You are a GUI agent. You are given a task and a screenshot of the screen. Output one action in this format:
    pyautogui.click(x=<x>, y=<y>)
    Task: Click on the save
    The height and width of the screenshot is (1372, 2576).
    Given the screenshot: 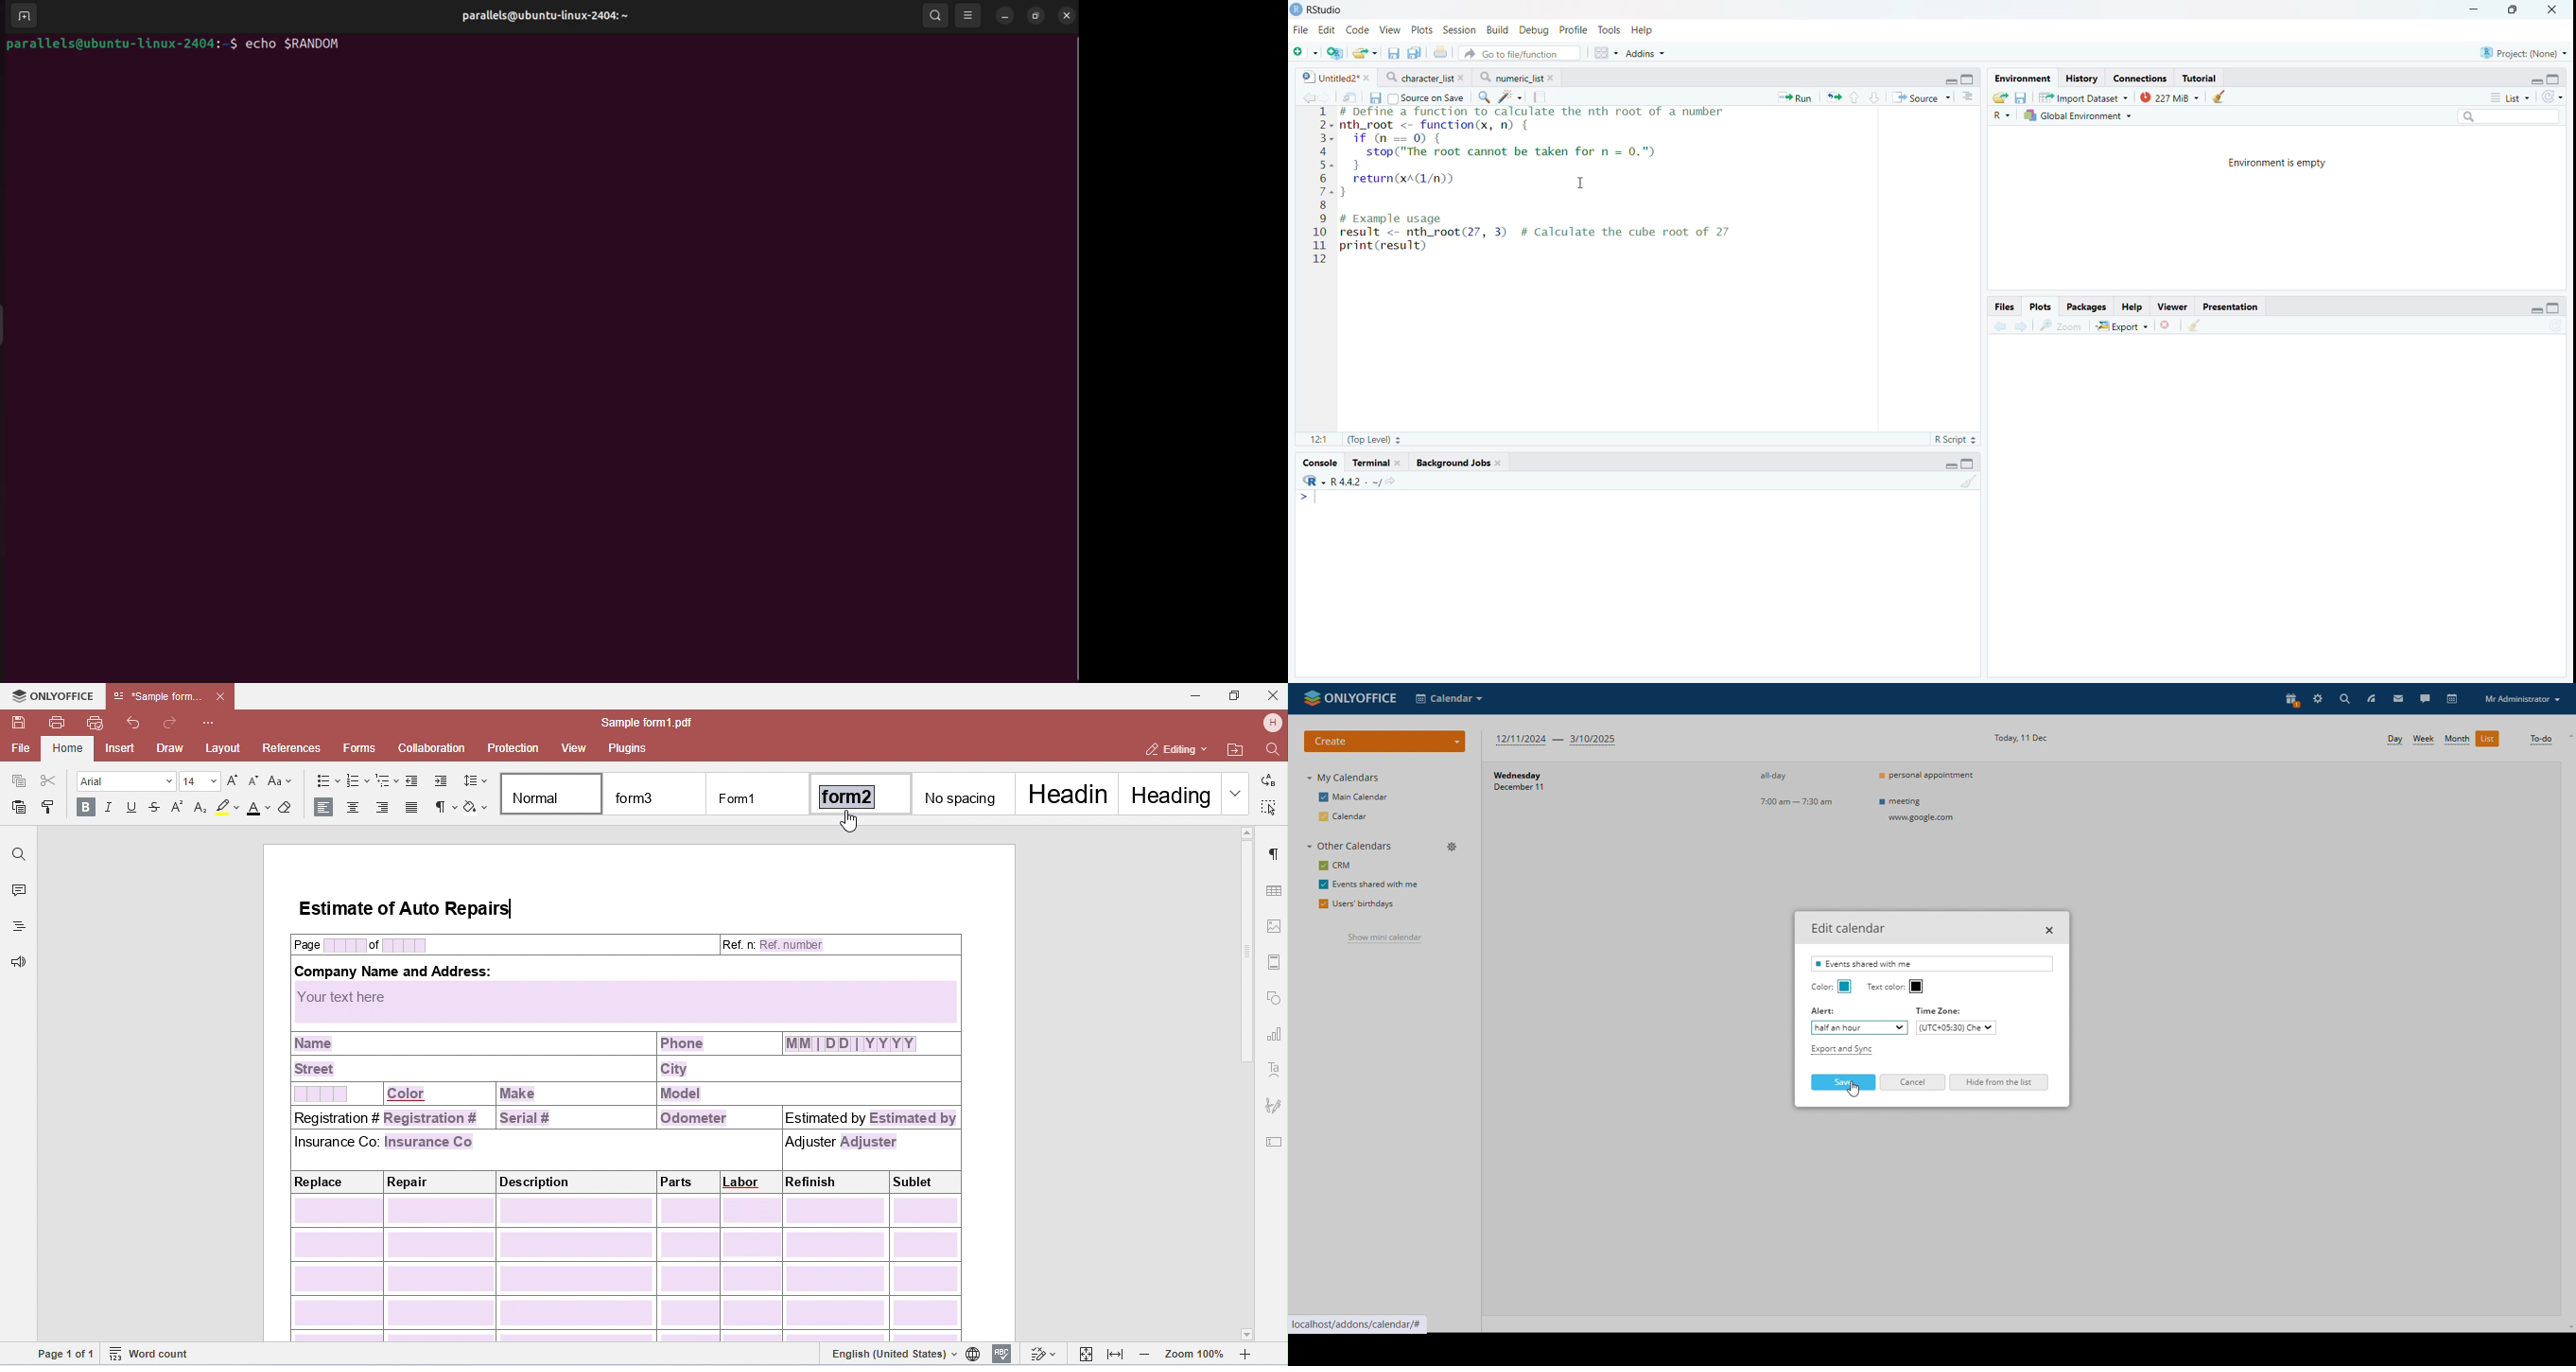 What is the action you would take?
    pyautogui.click(x=1844, y=1082)
    